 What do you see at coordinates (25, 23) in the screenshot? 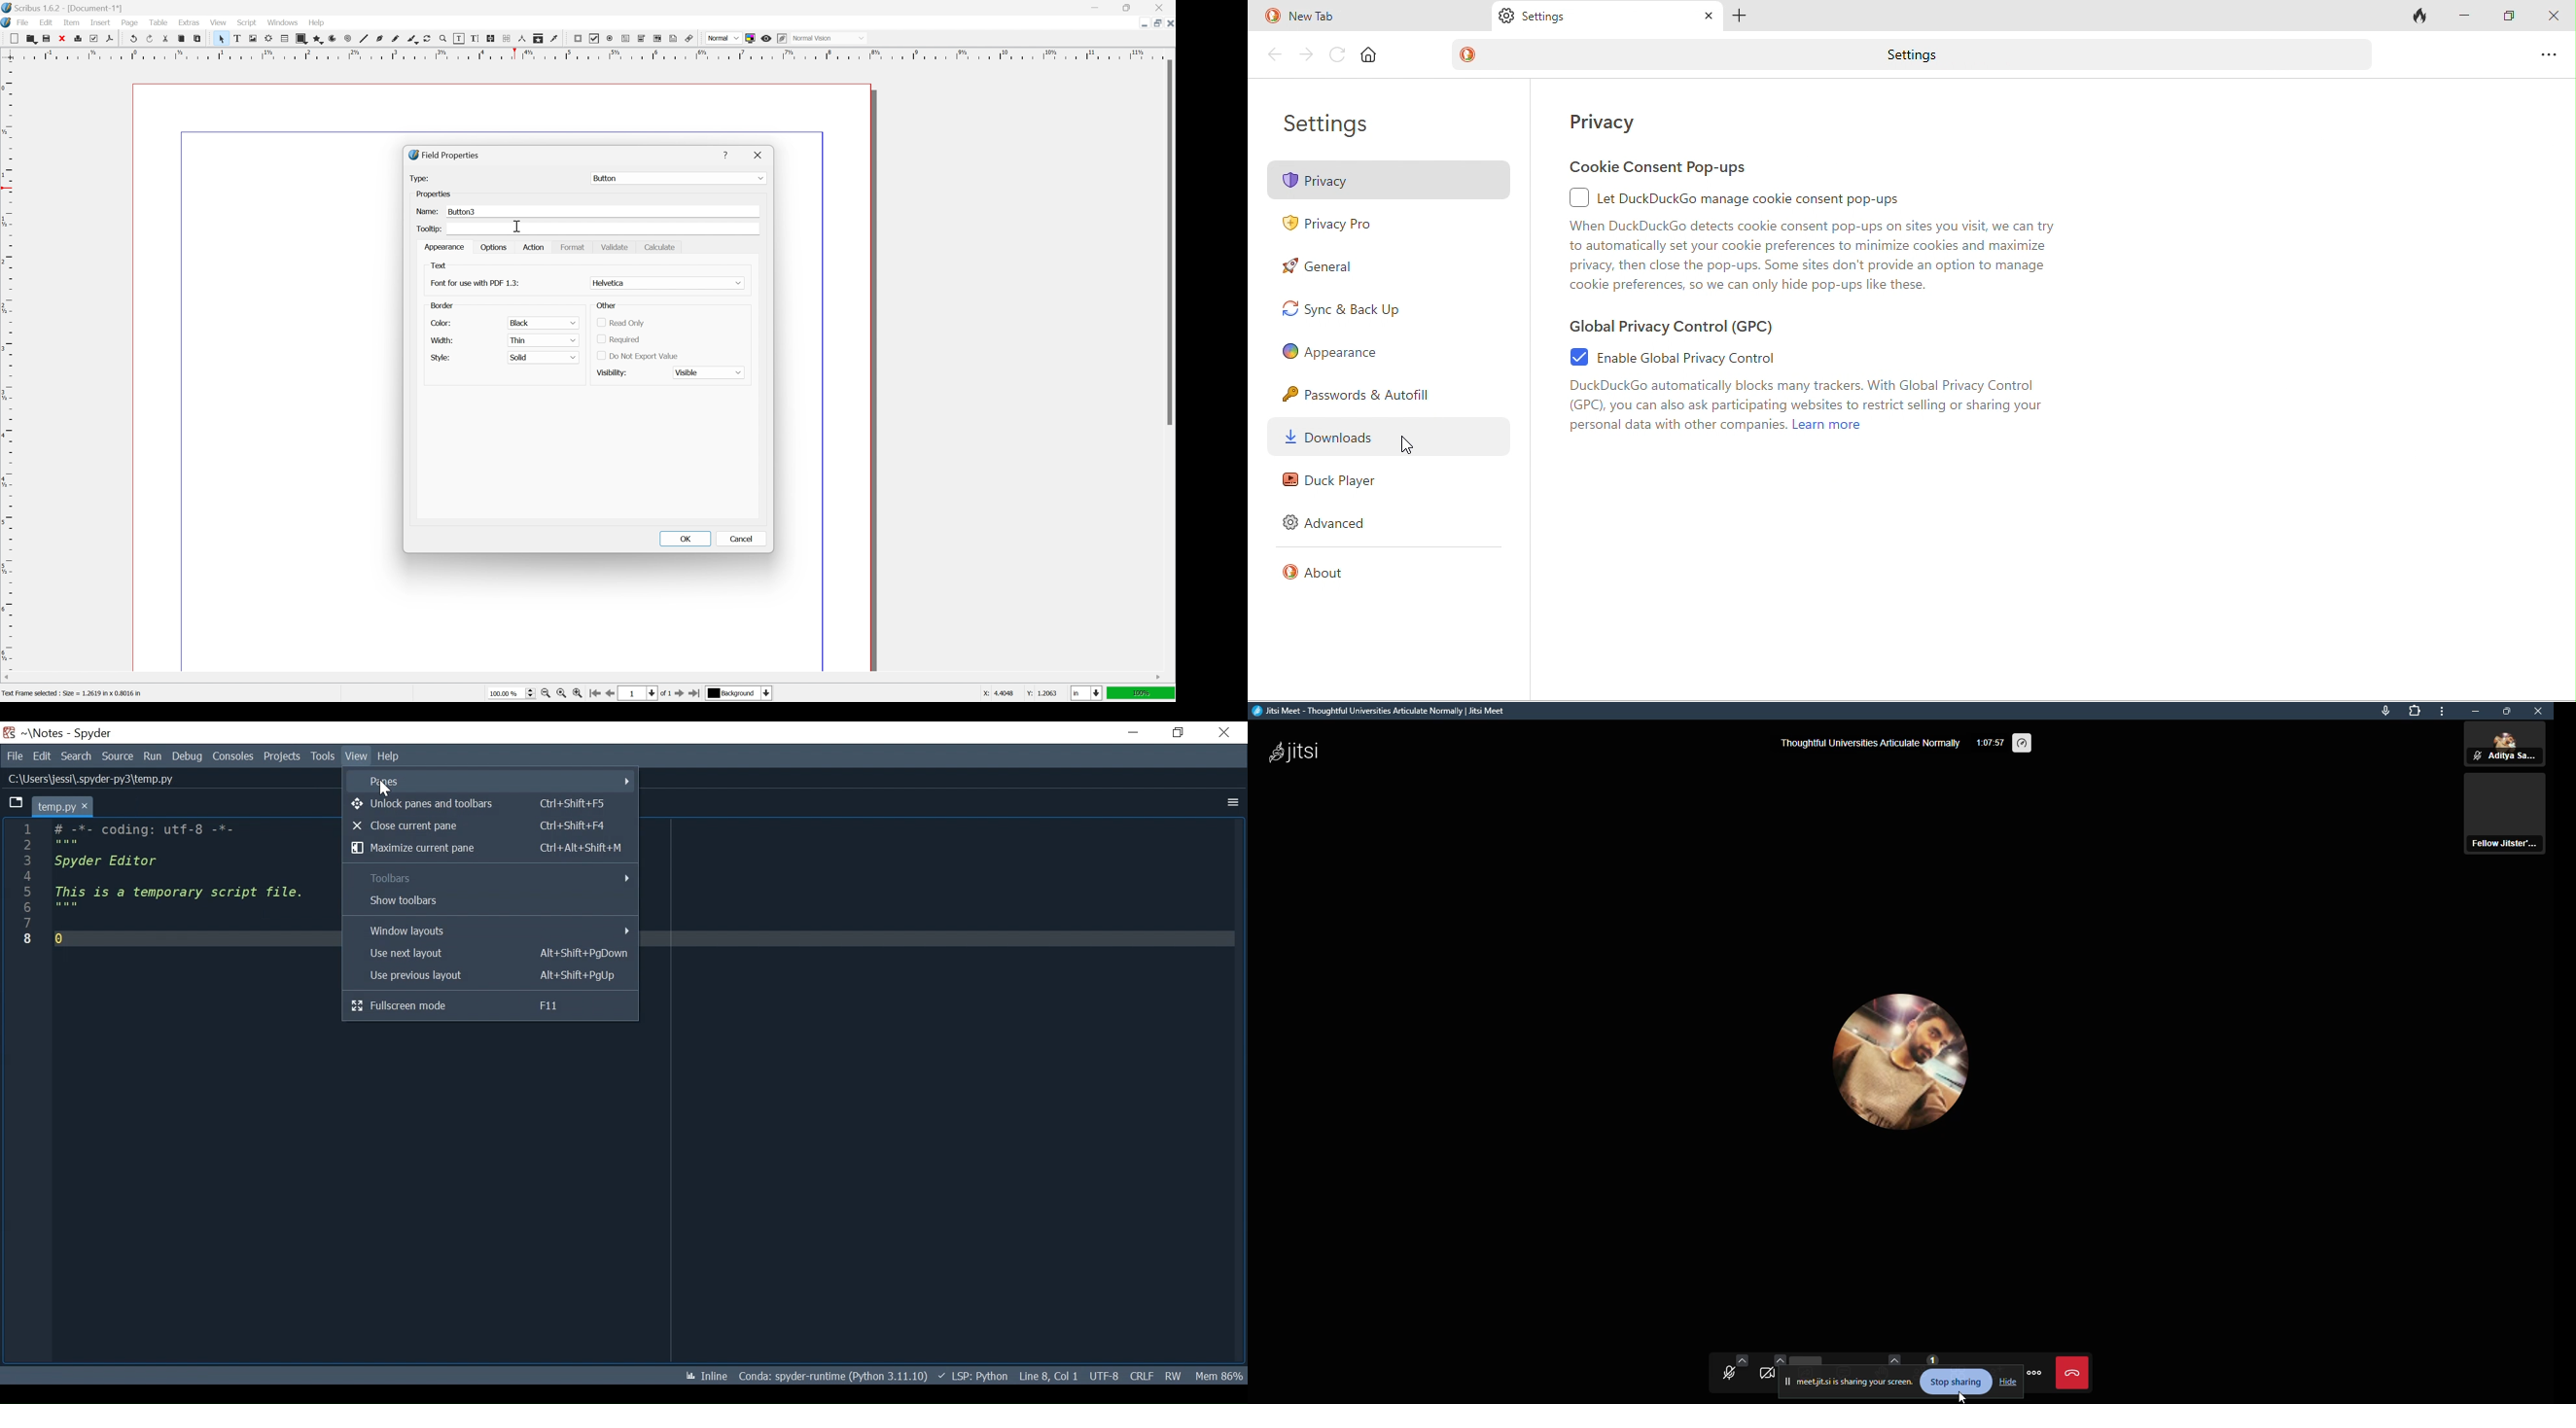
I see `file` at bounding box center [25, 23].